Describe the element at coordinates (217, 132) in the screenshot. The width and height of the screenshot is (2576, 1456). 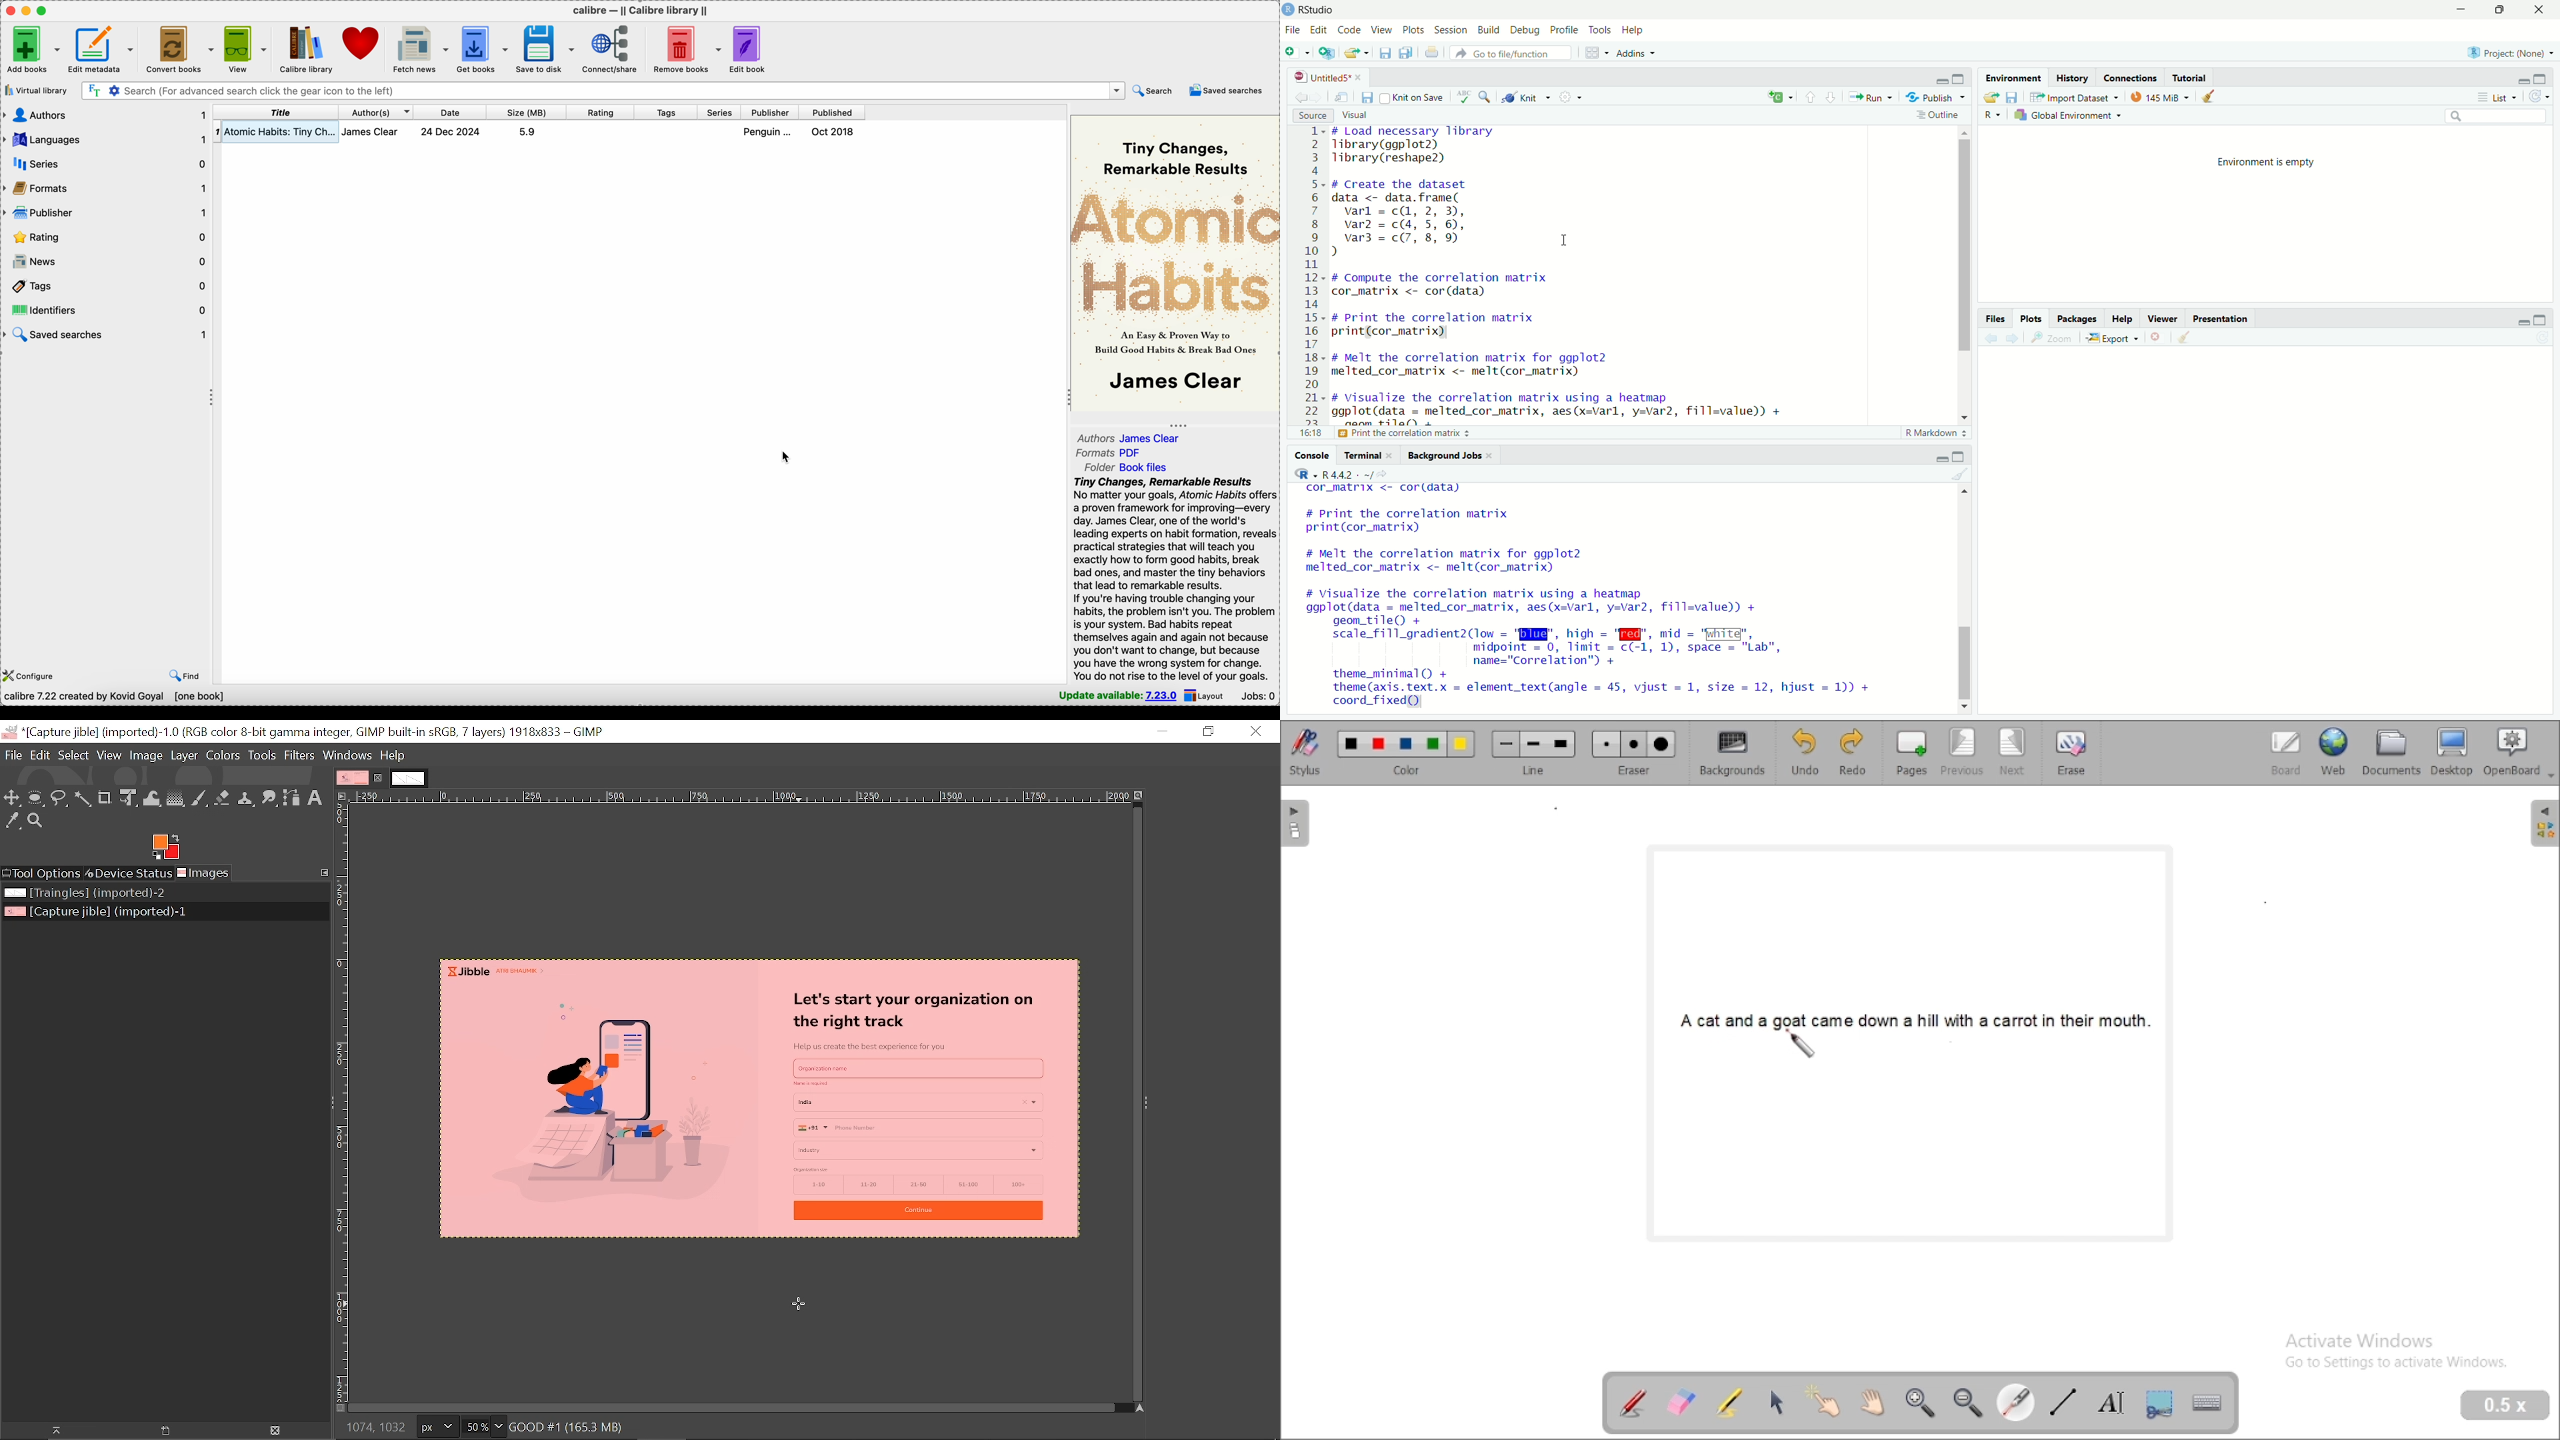
I see `1 - index number` at that location.